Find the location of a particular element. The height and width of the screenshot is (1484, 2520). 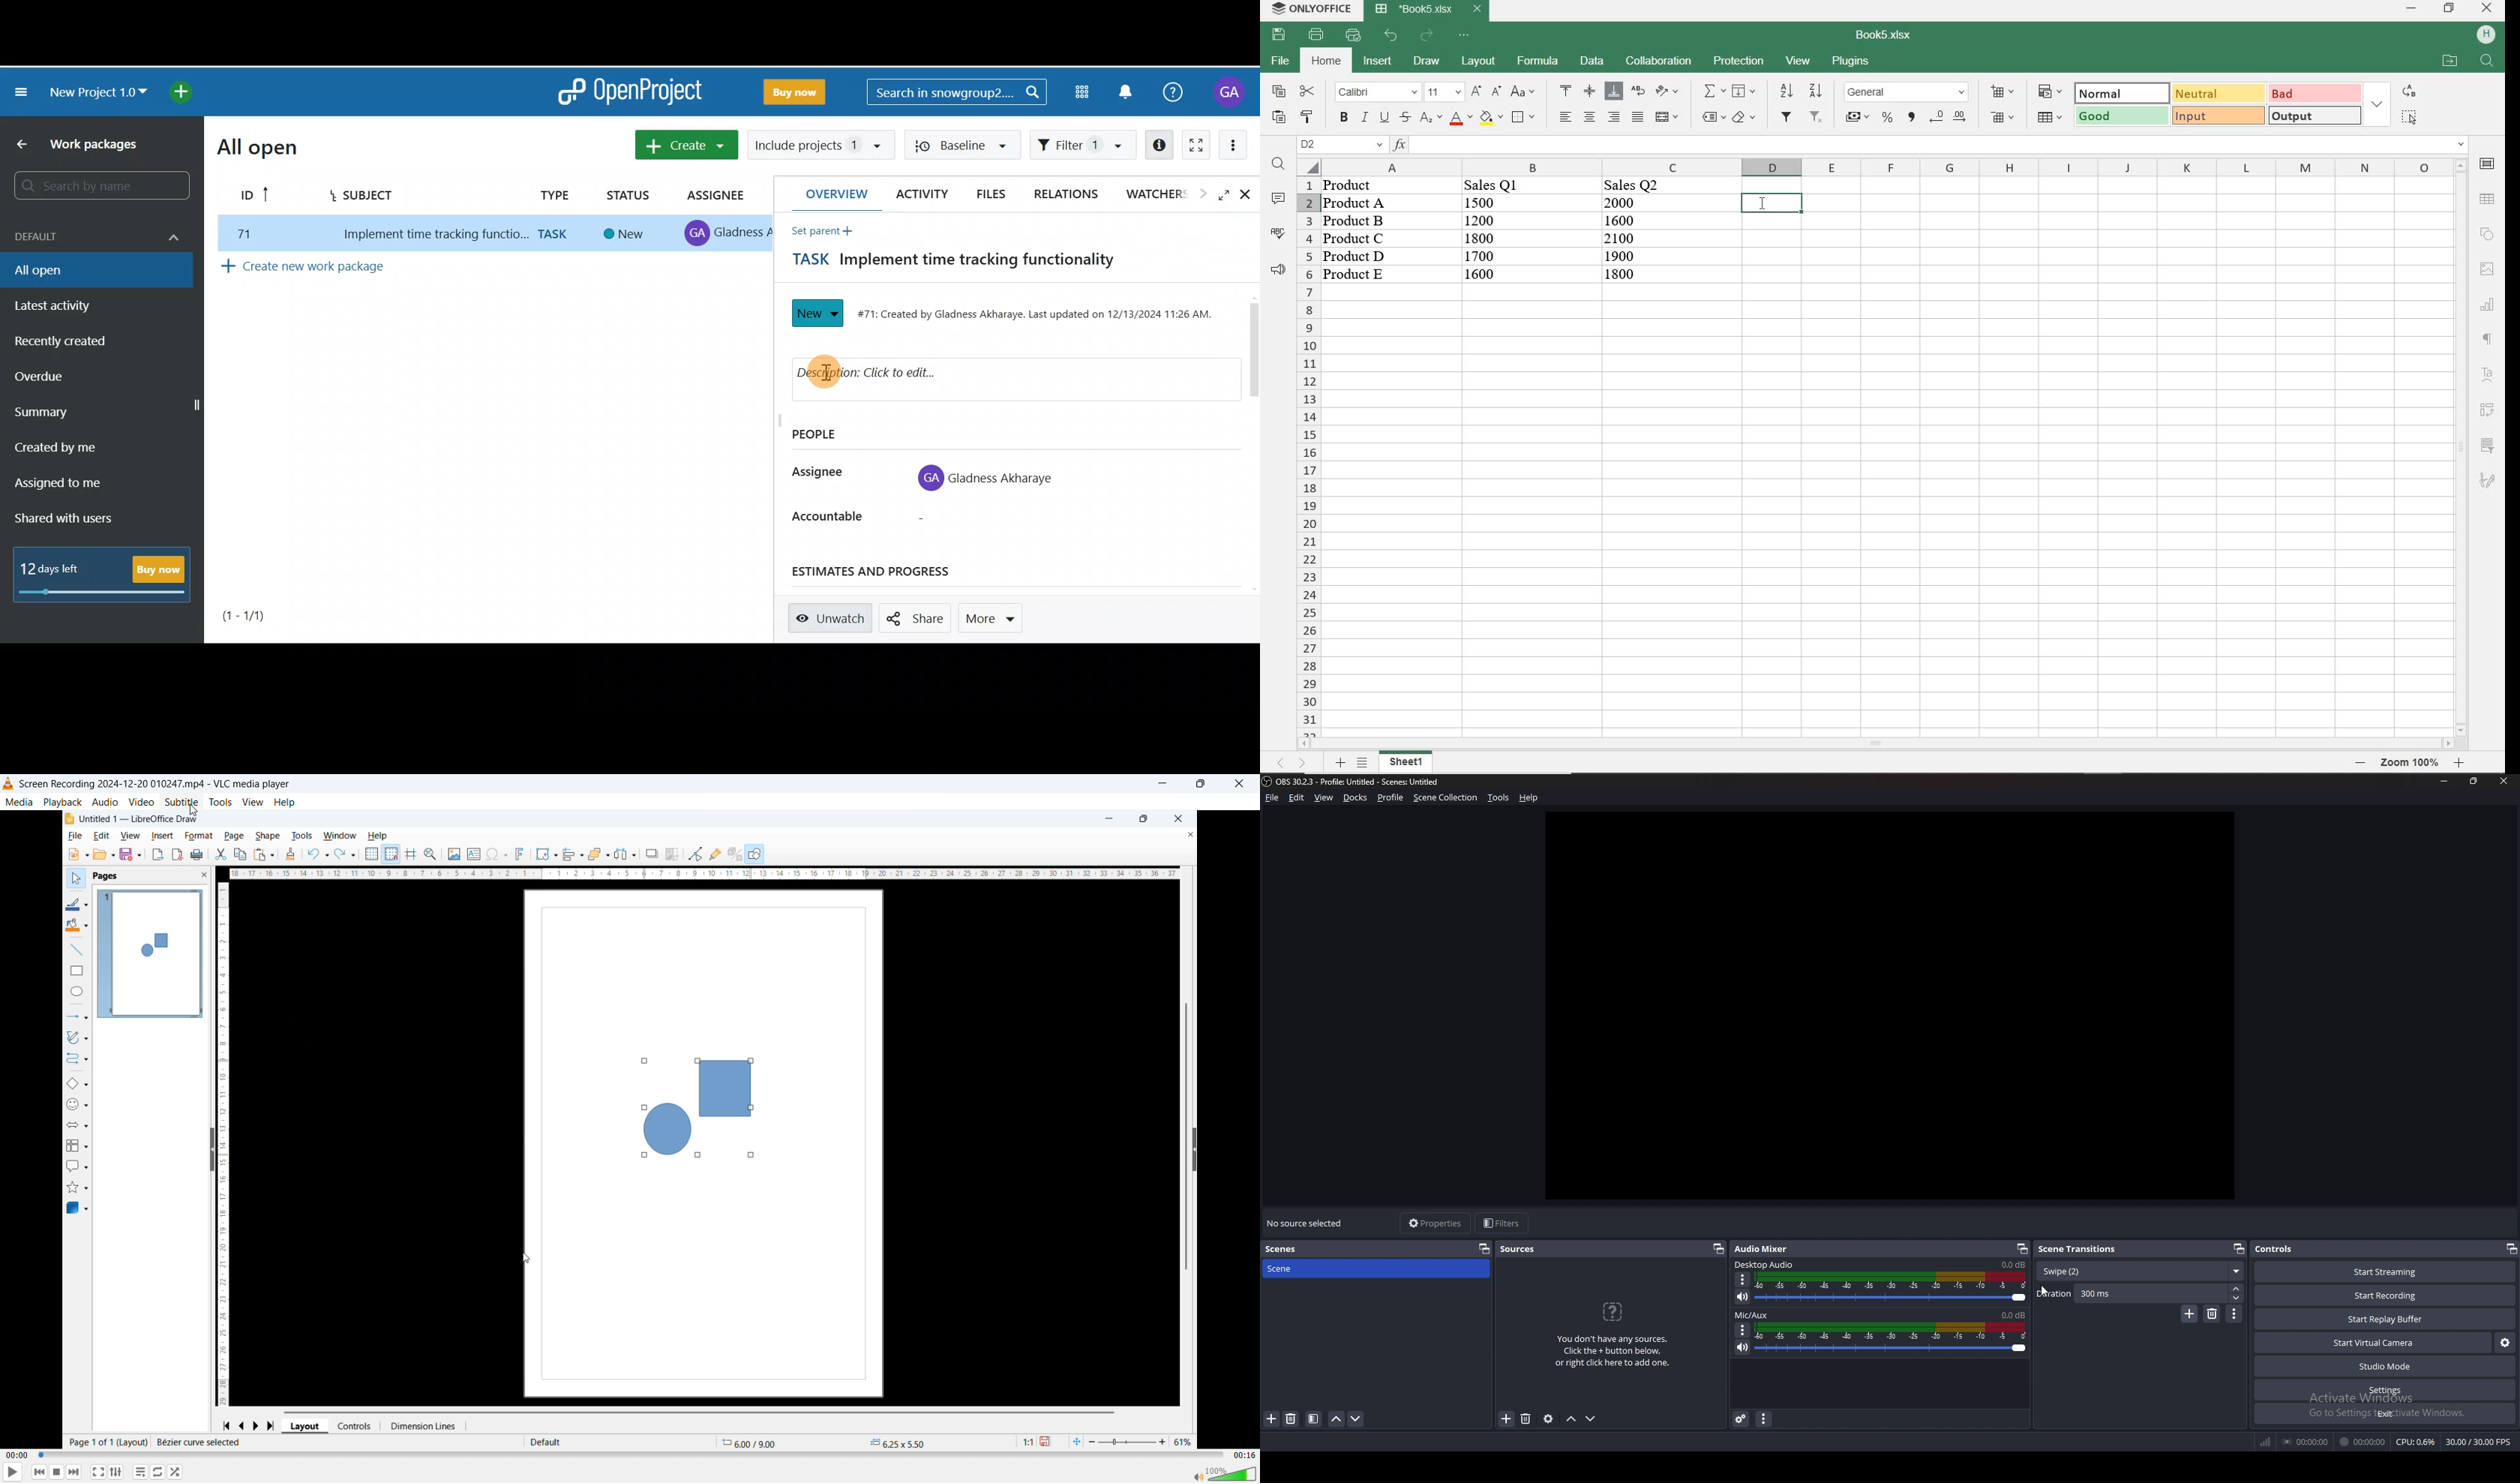

Select all is located at coordinates (1307, 168).